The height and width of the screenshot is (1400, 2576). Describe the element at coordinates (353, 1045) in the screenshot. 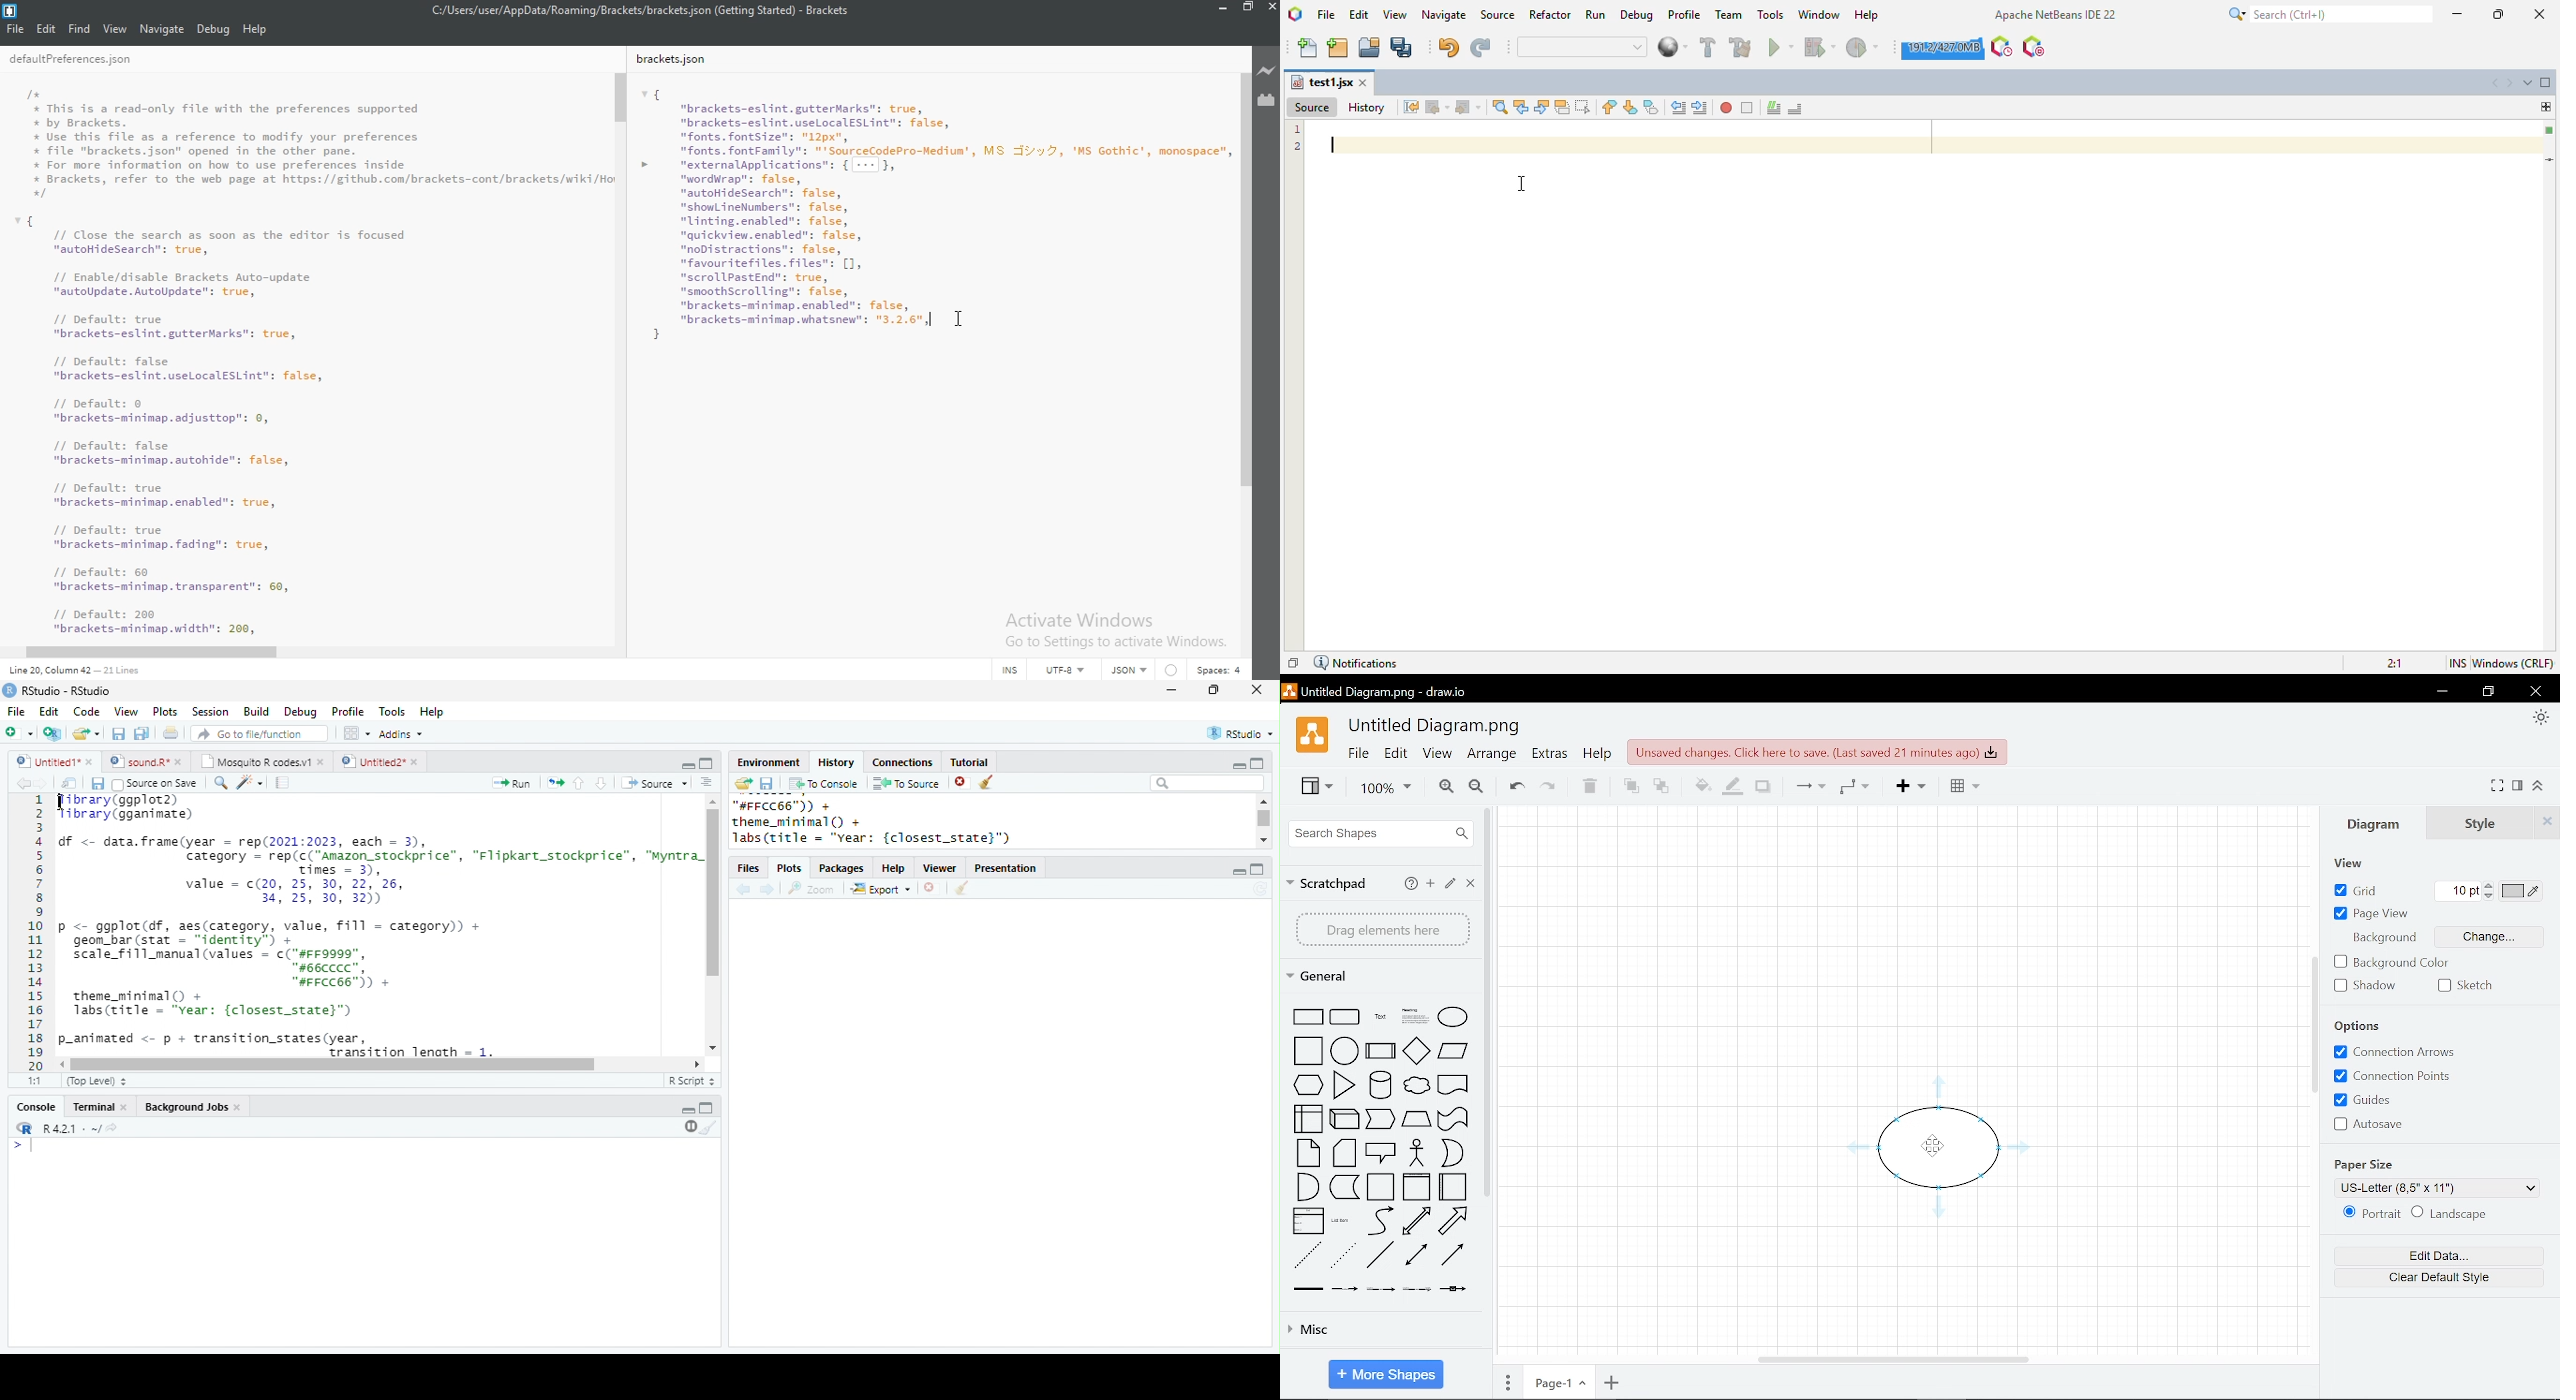

I see `p-animated <- p + transition_states(year,Trancition length = 1.` at that location.